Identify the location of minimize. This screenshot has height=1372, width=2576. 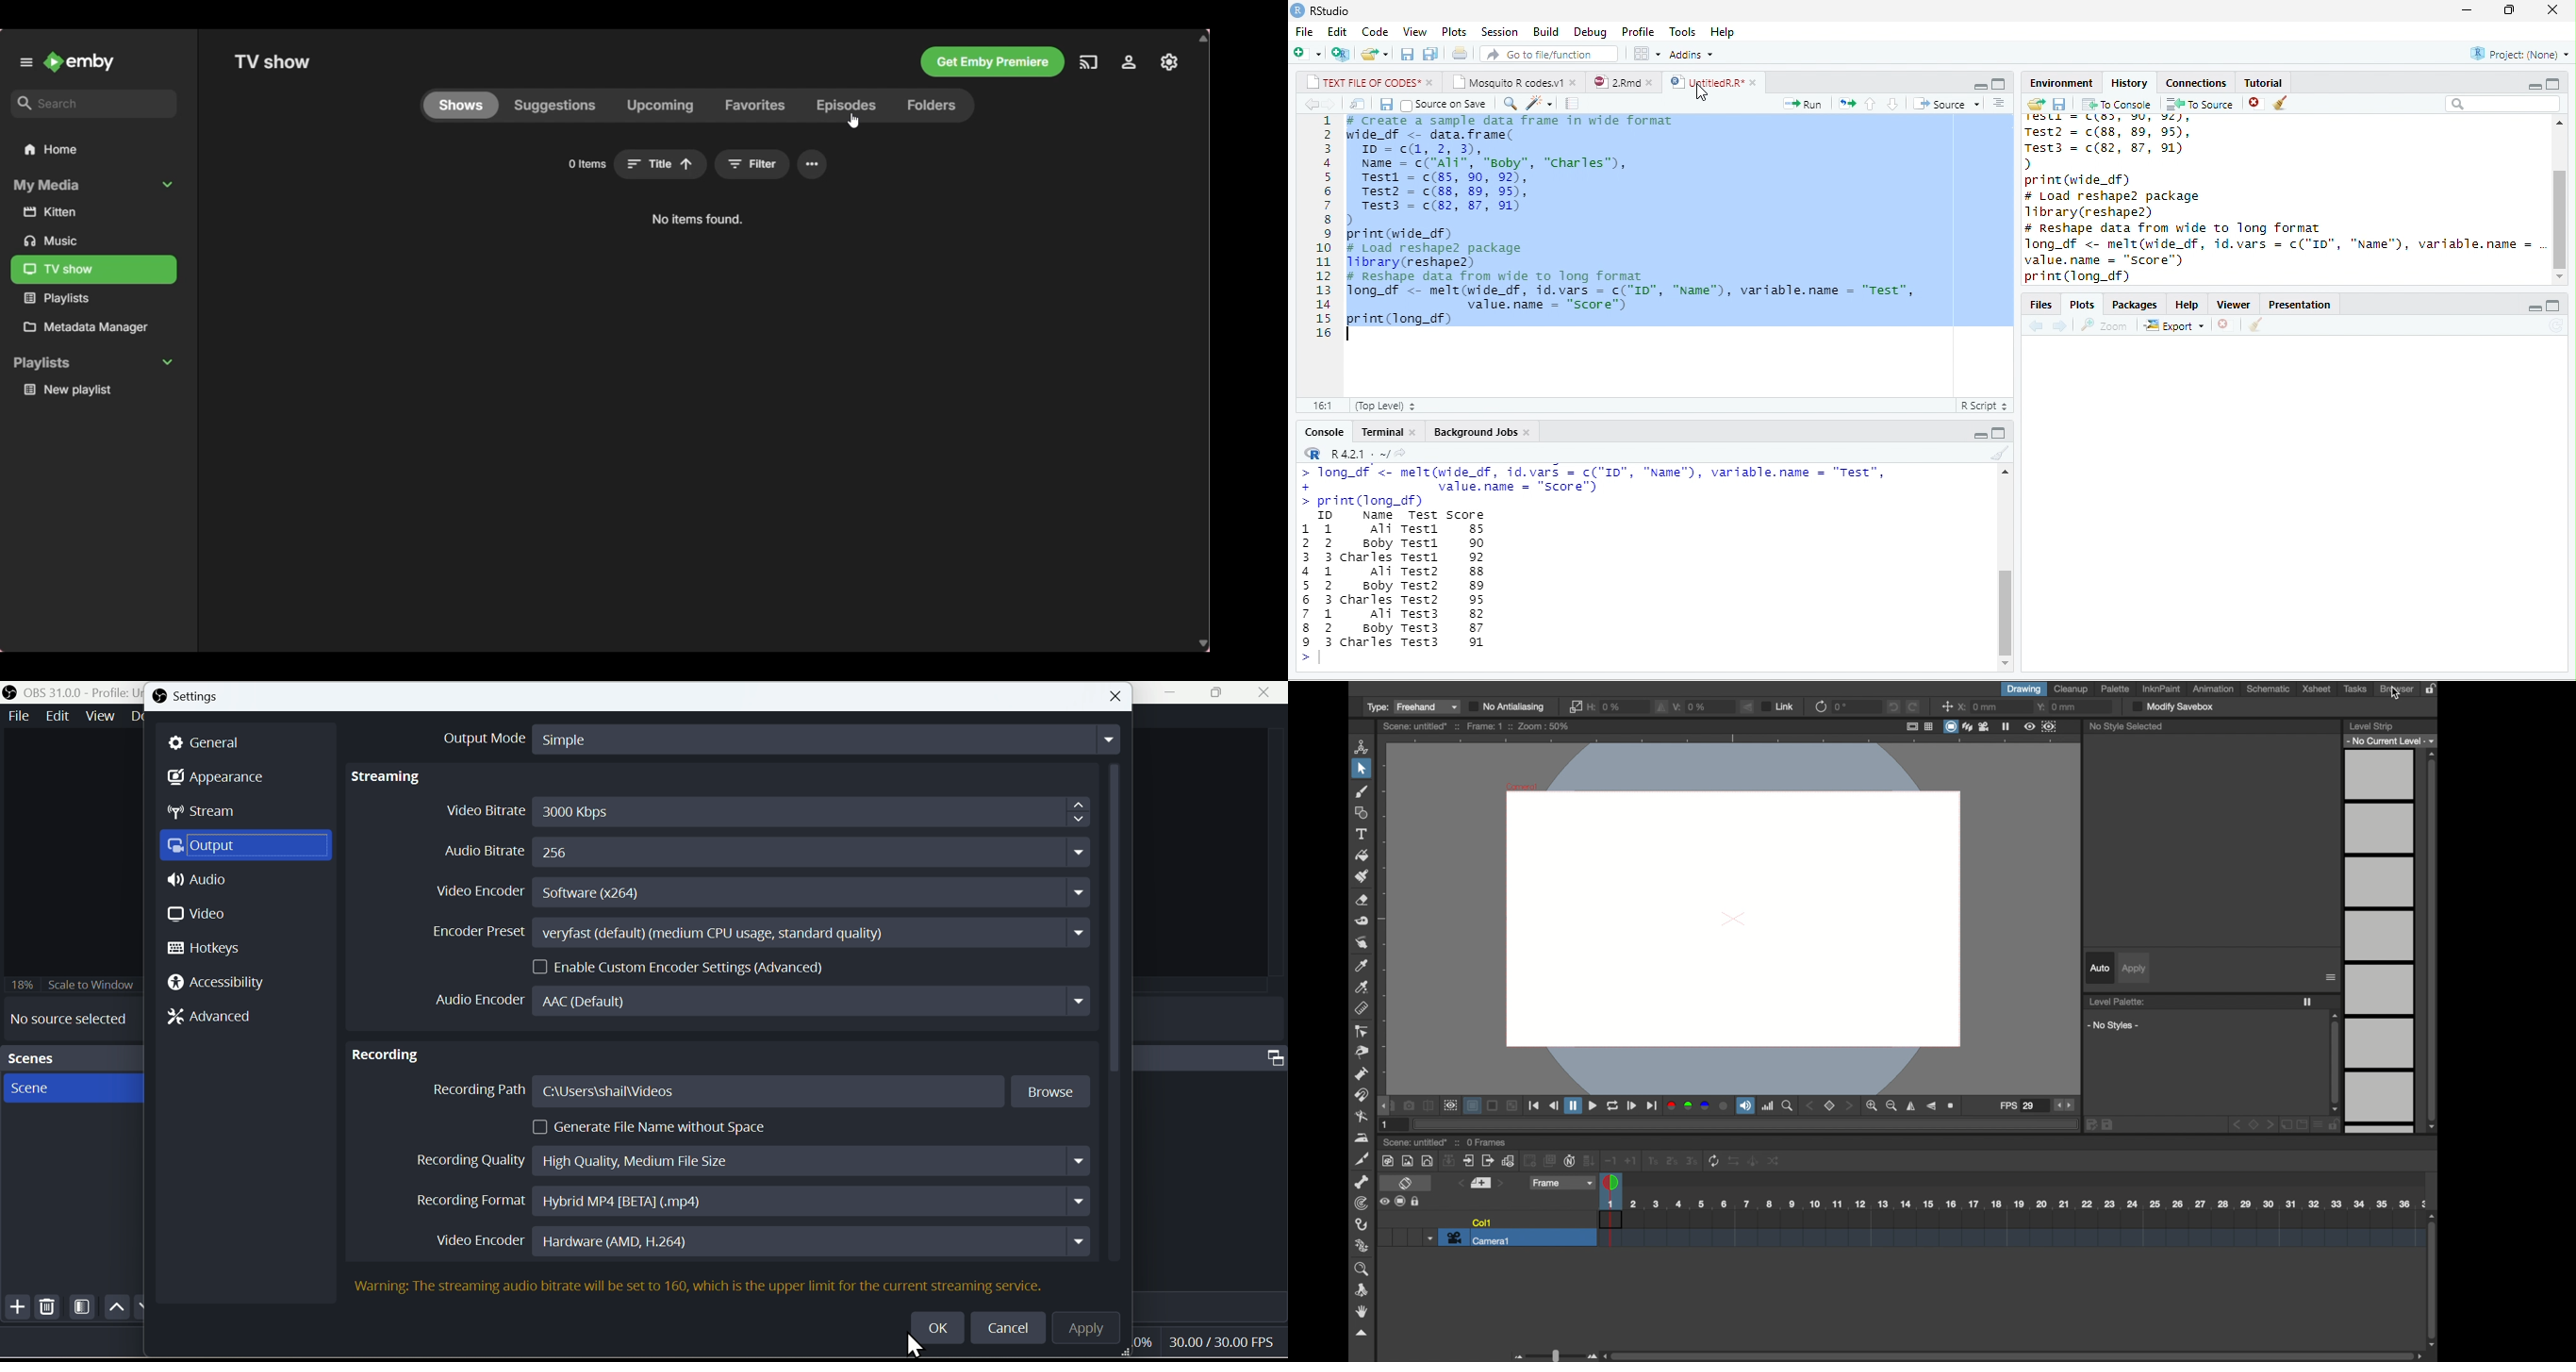
(2535, 307).